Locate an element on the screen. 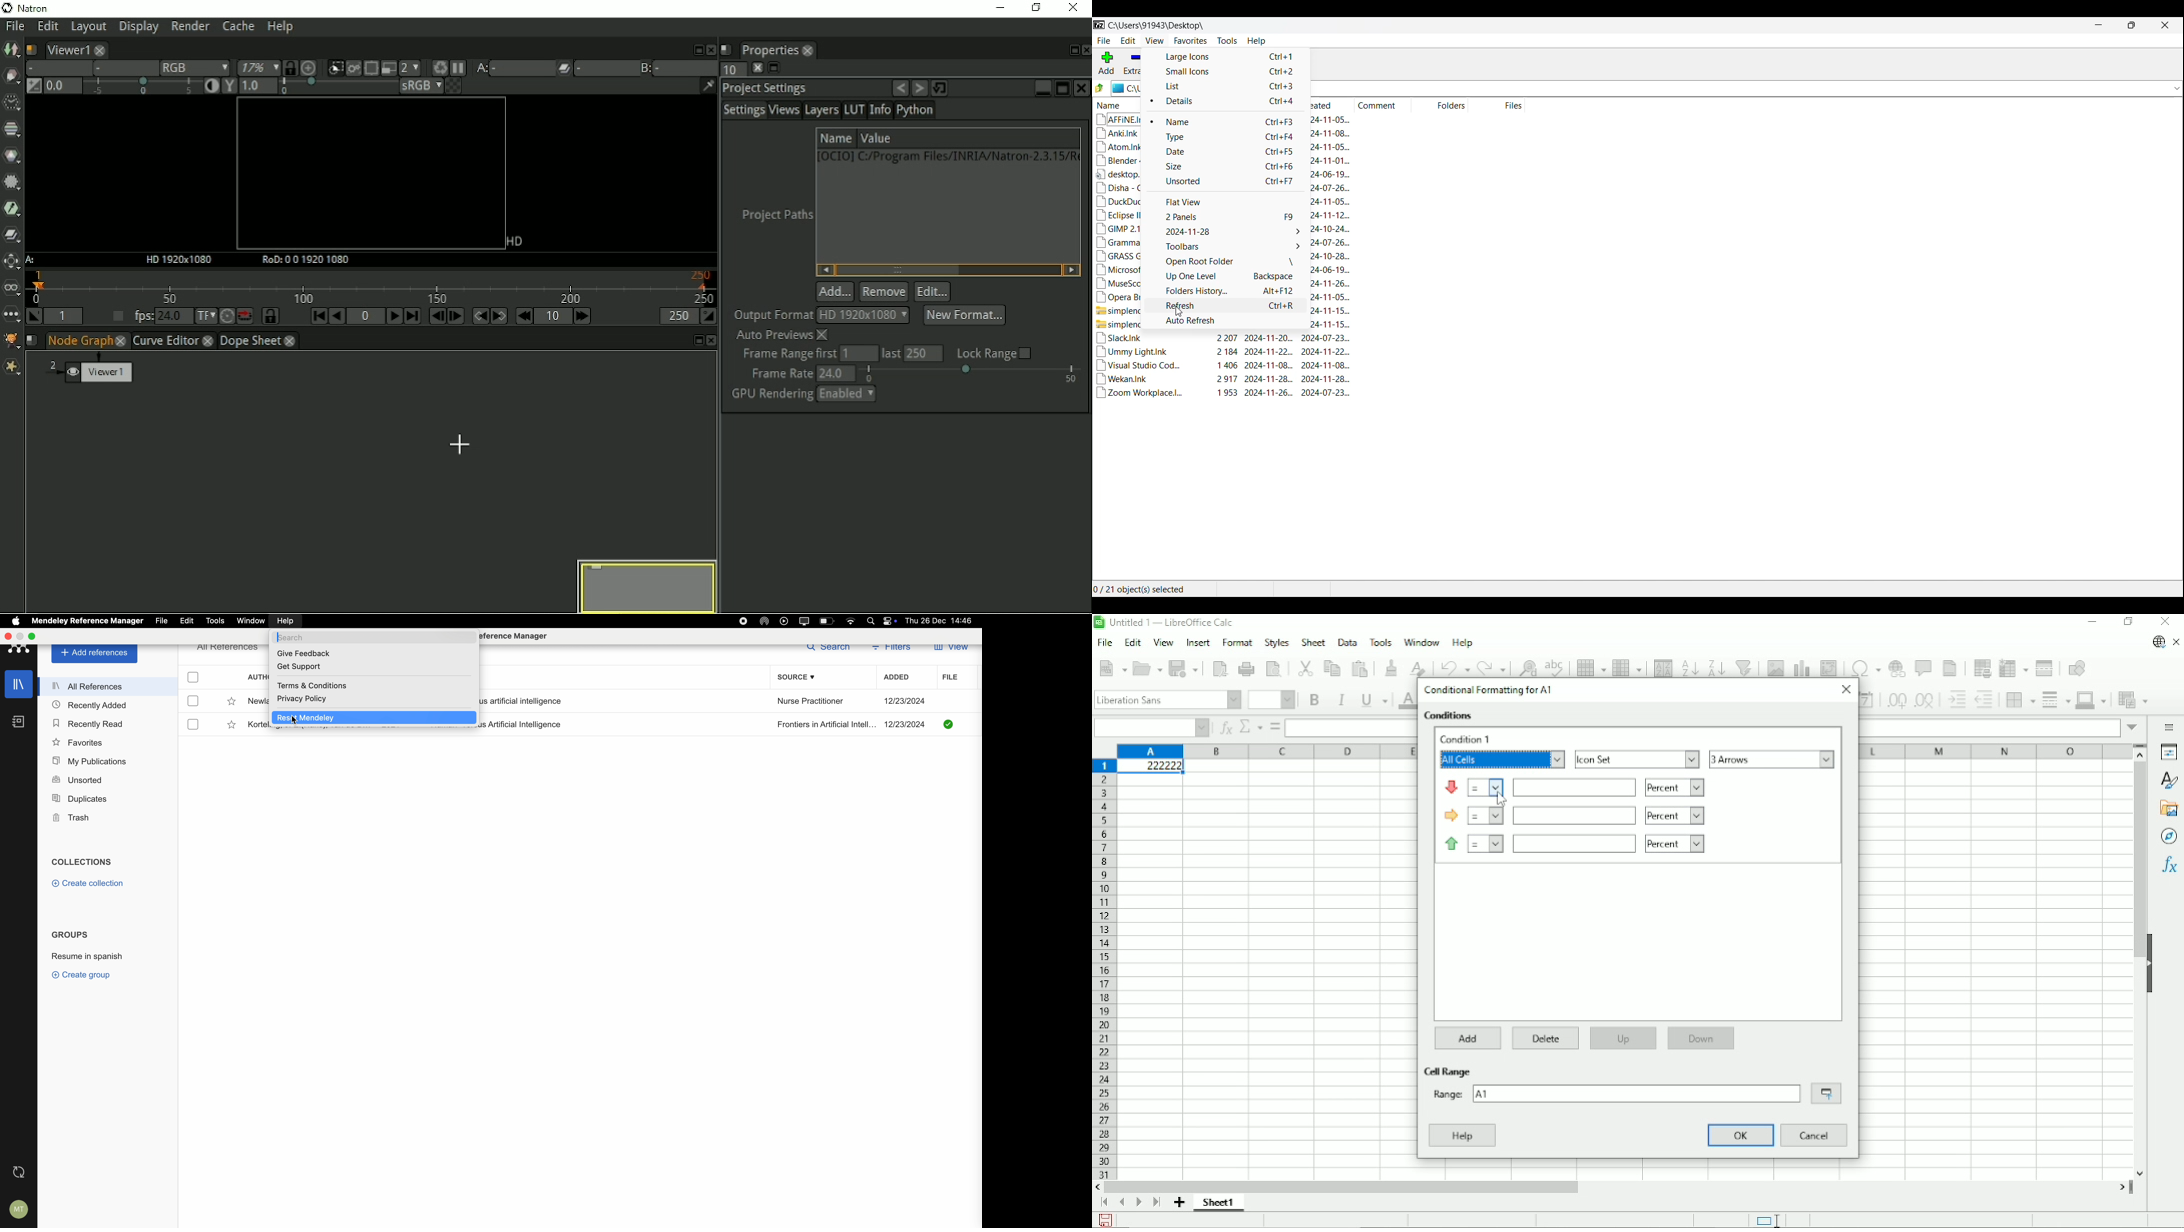 The height and width of the screenshot is (1232, 2184). List is located at coordinates (1227, 86).